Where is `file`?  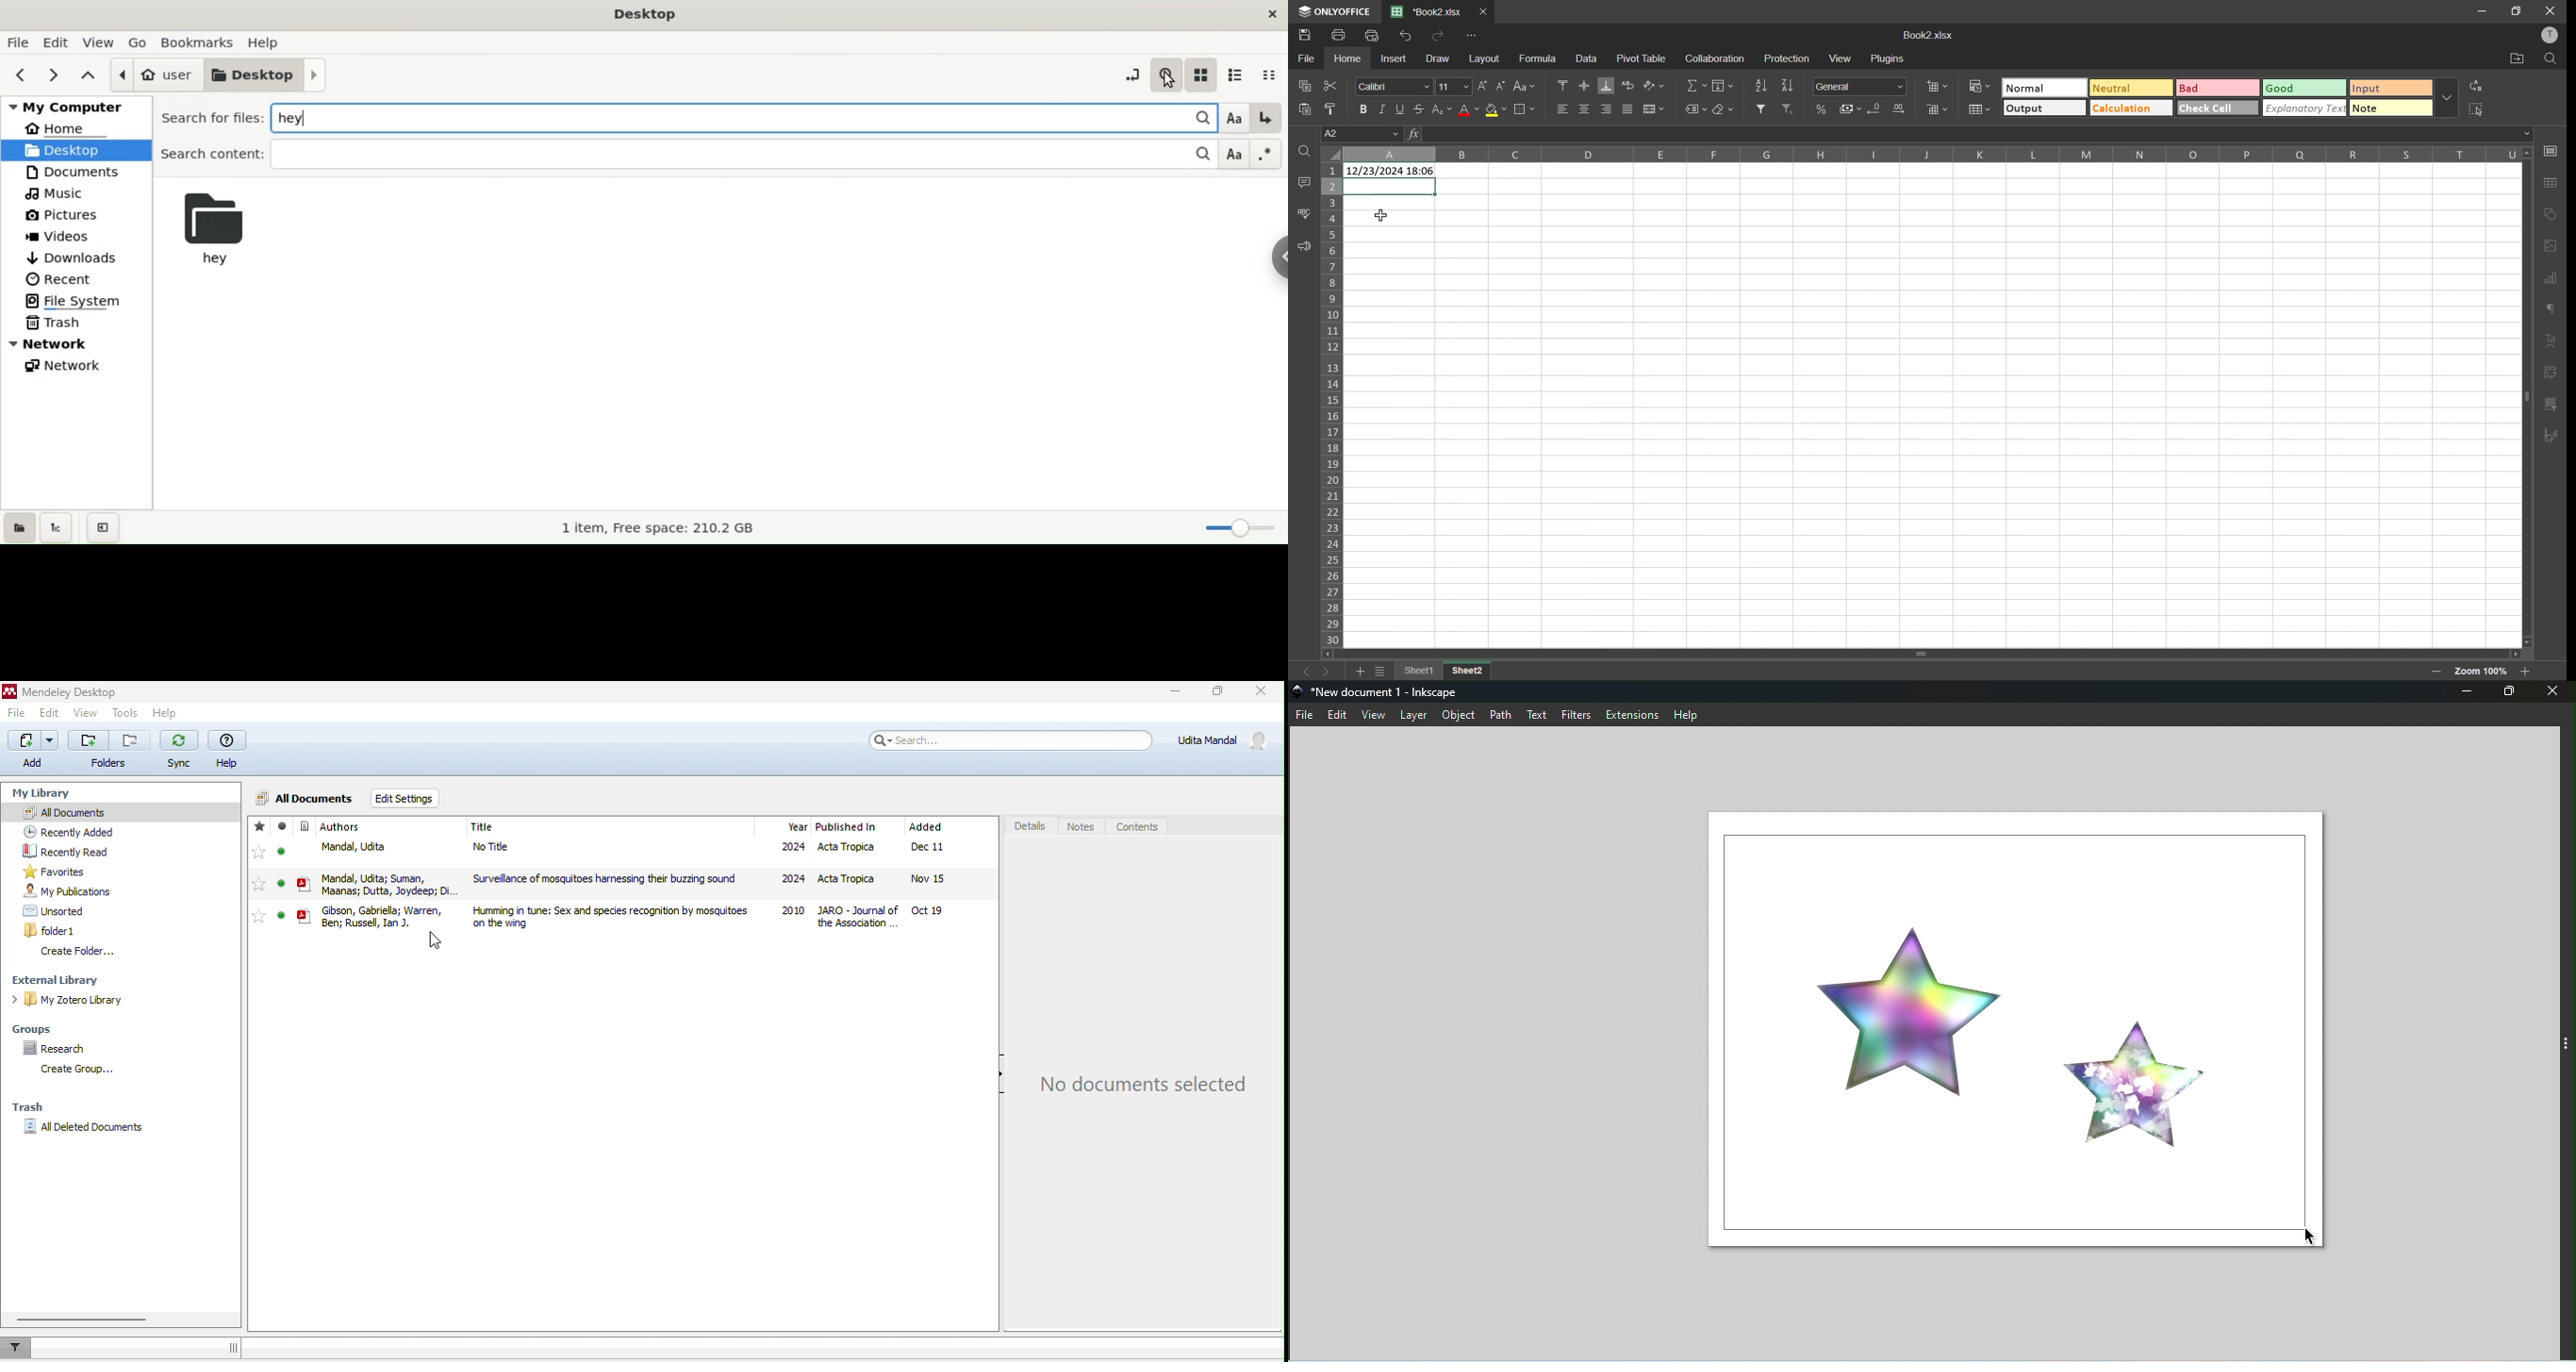 file is located at coordinates (17, 716).